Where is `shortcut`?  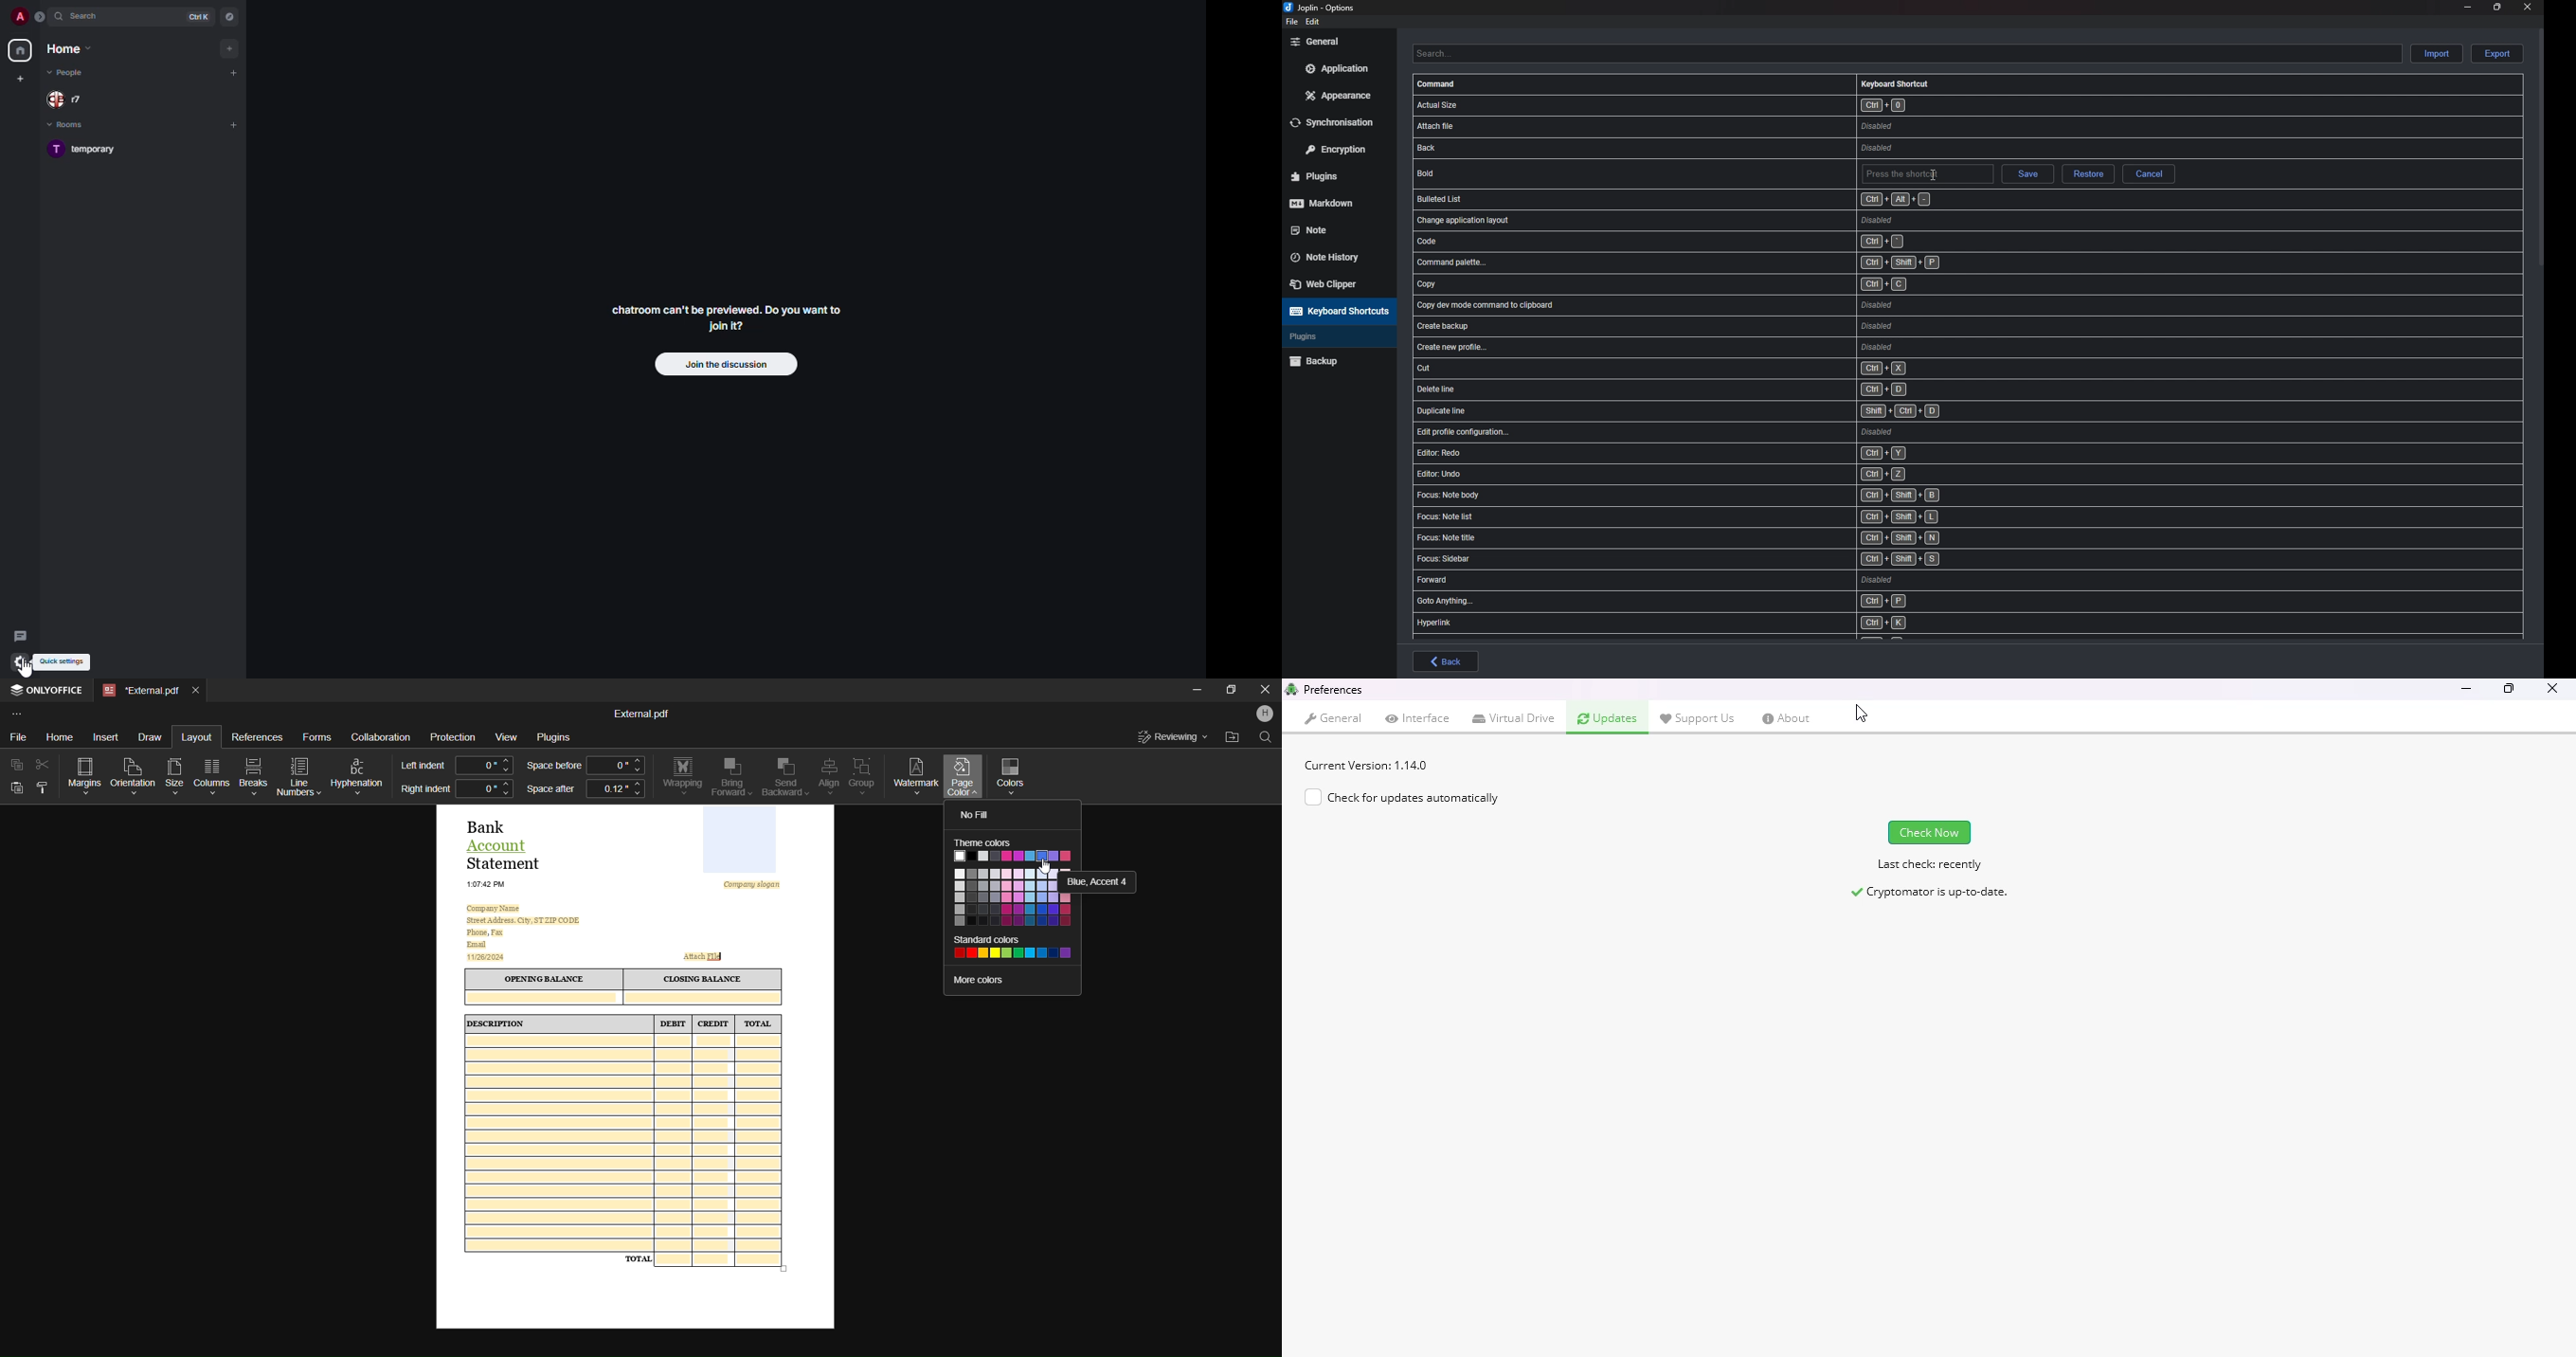 shortcut is located at coordinates (1720, 219).